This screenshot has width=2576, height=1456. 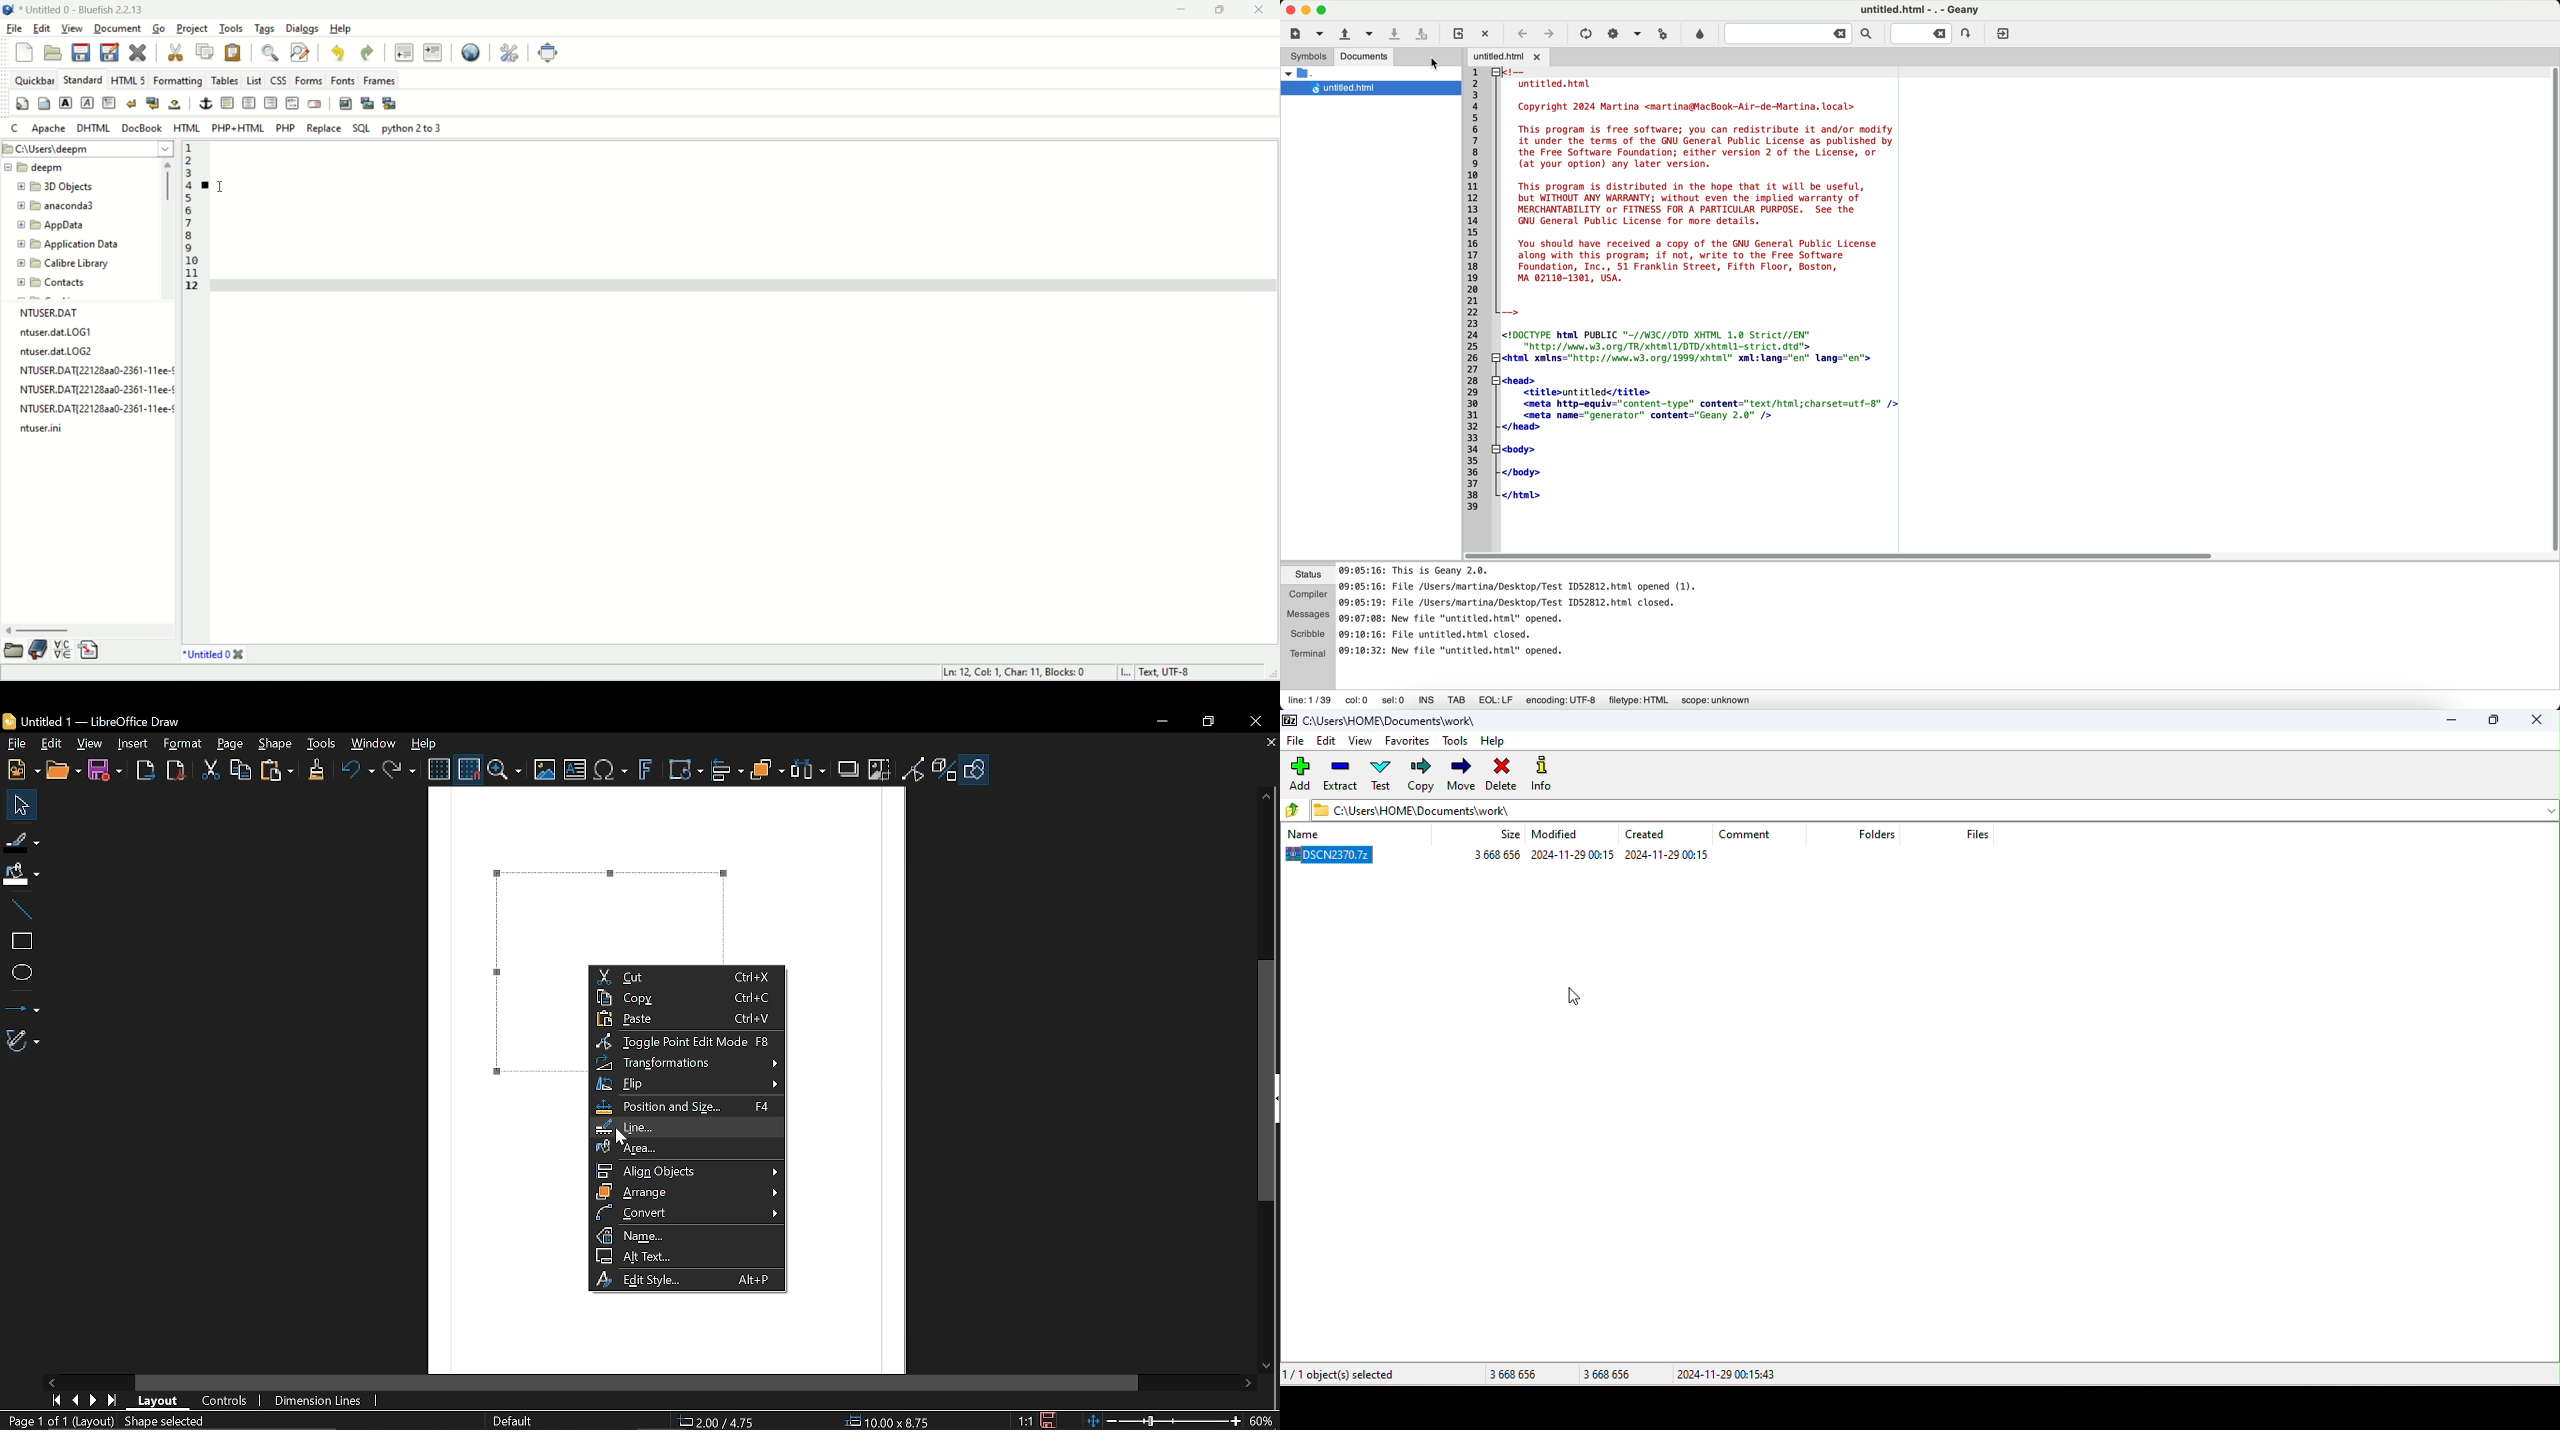 I want to click on location, so click(x=85, y=149).